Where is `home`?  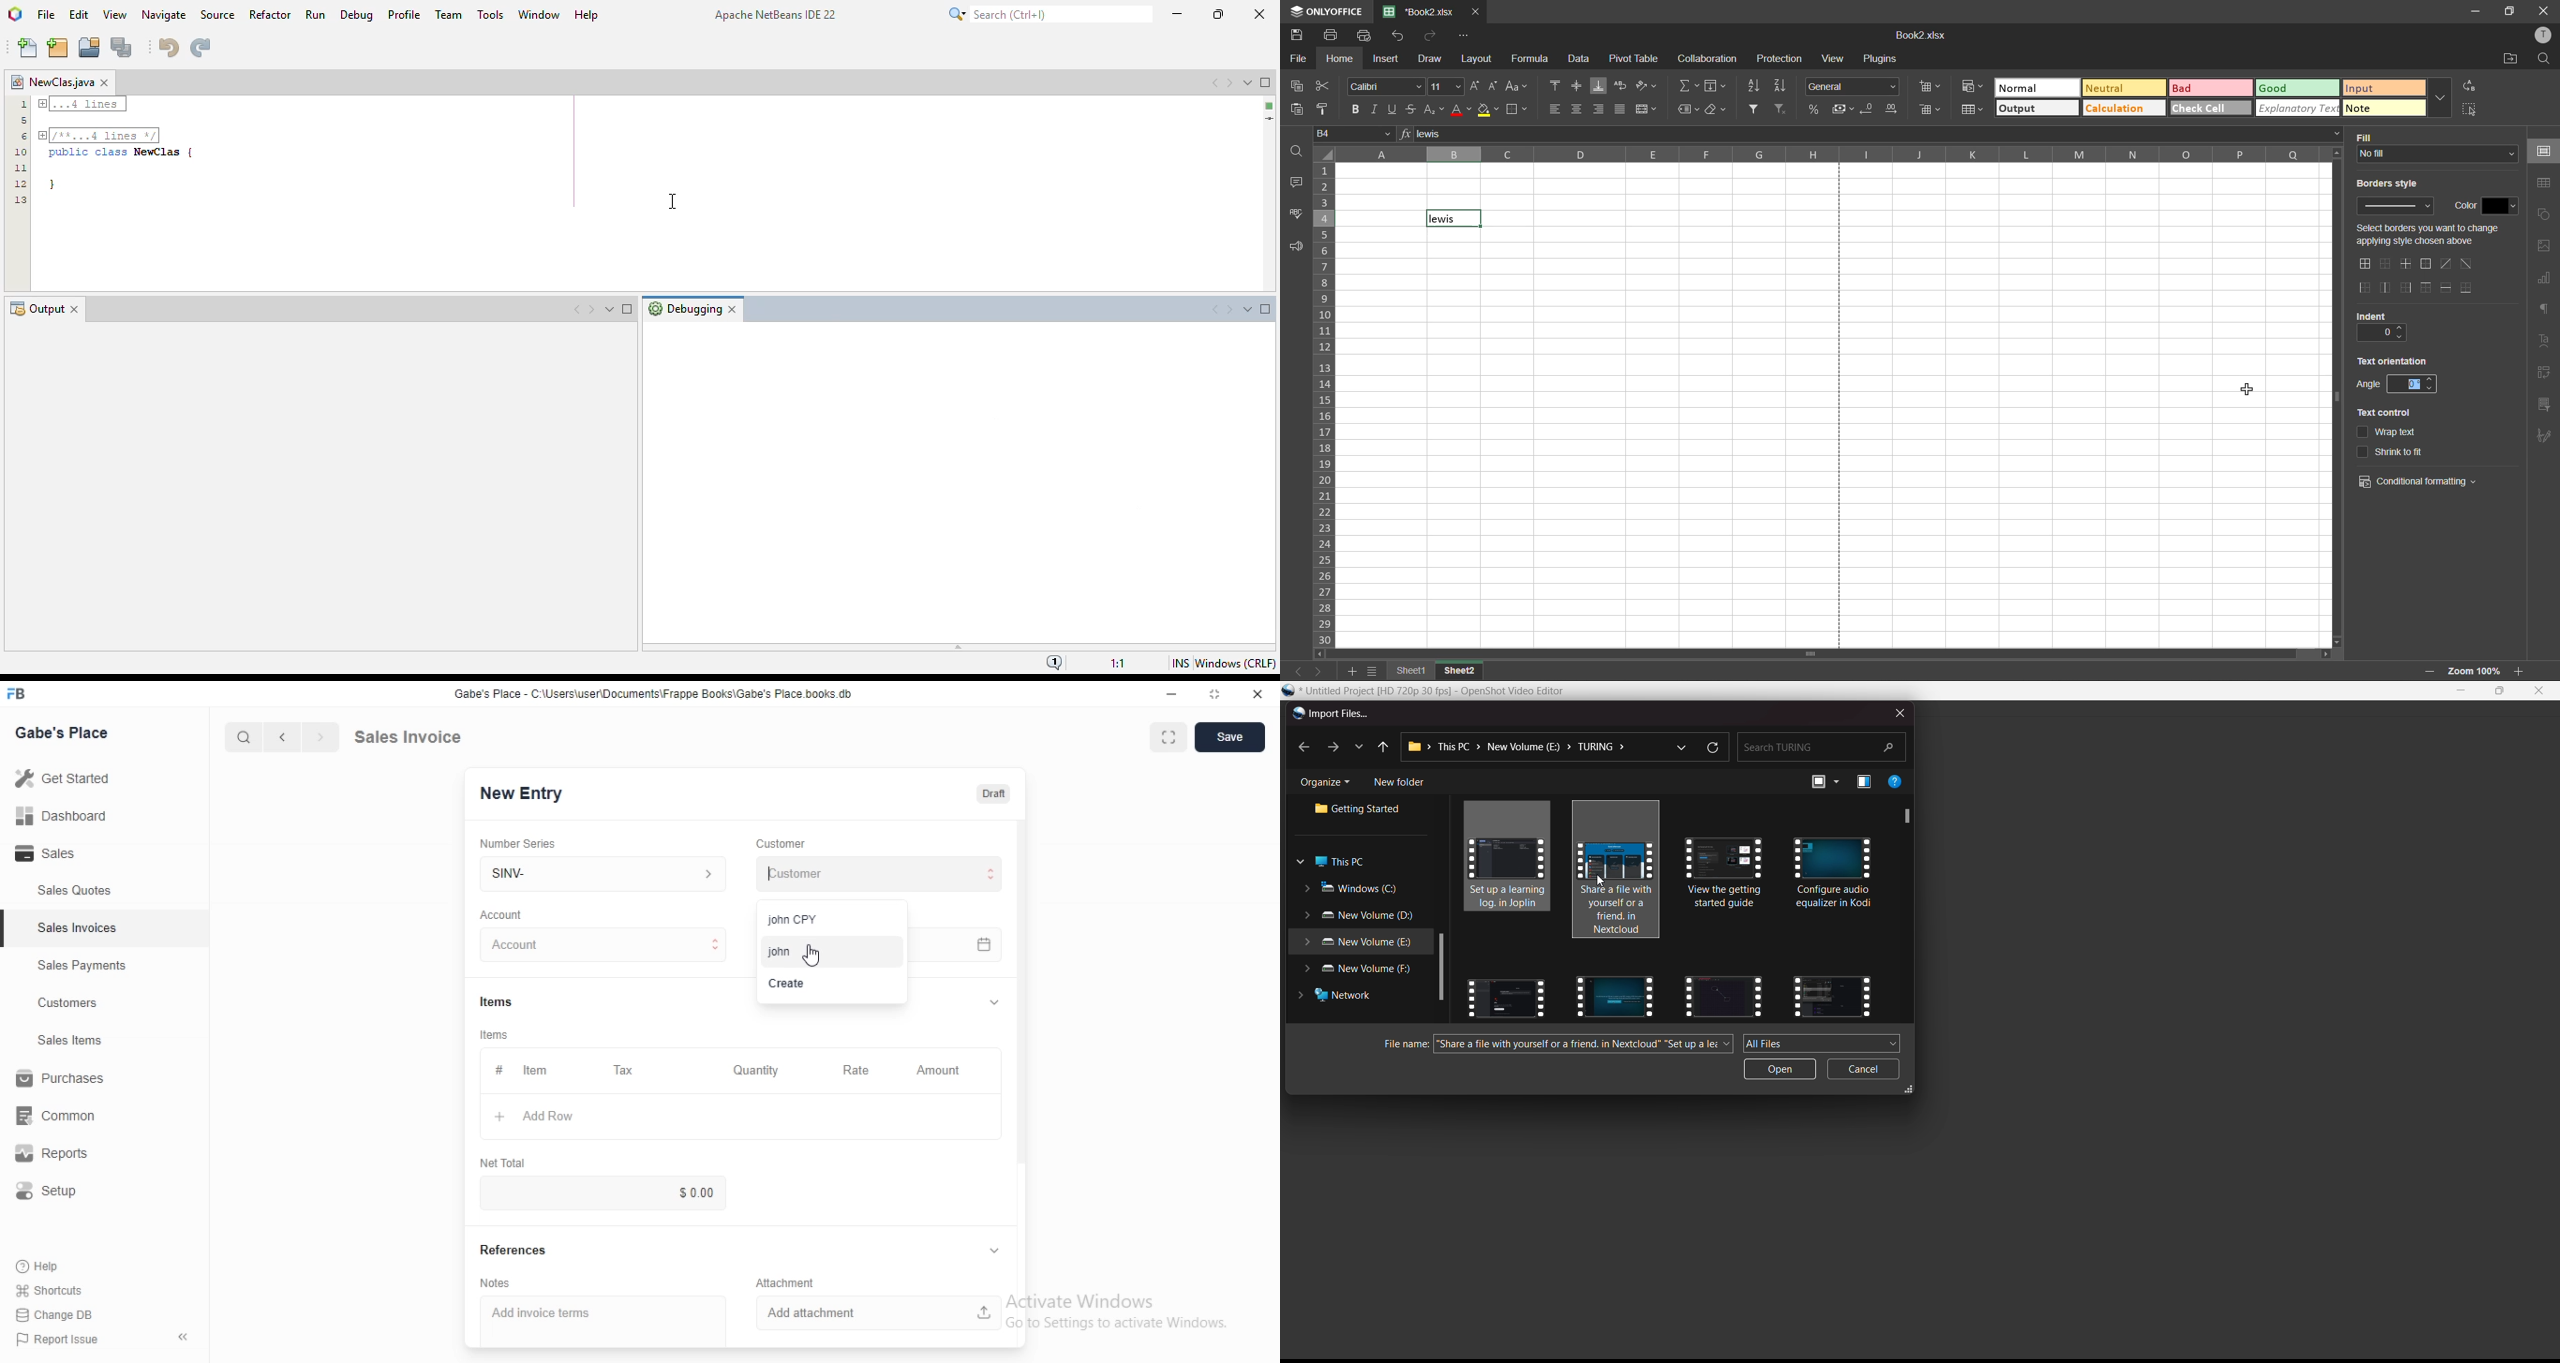 home is located at coordinates (1339, 59).